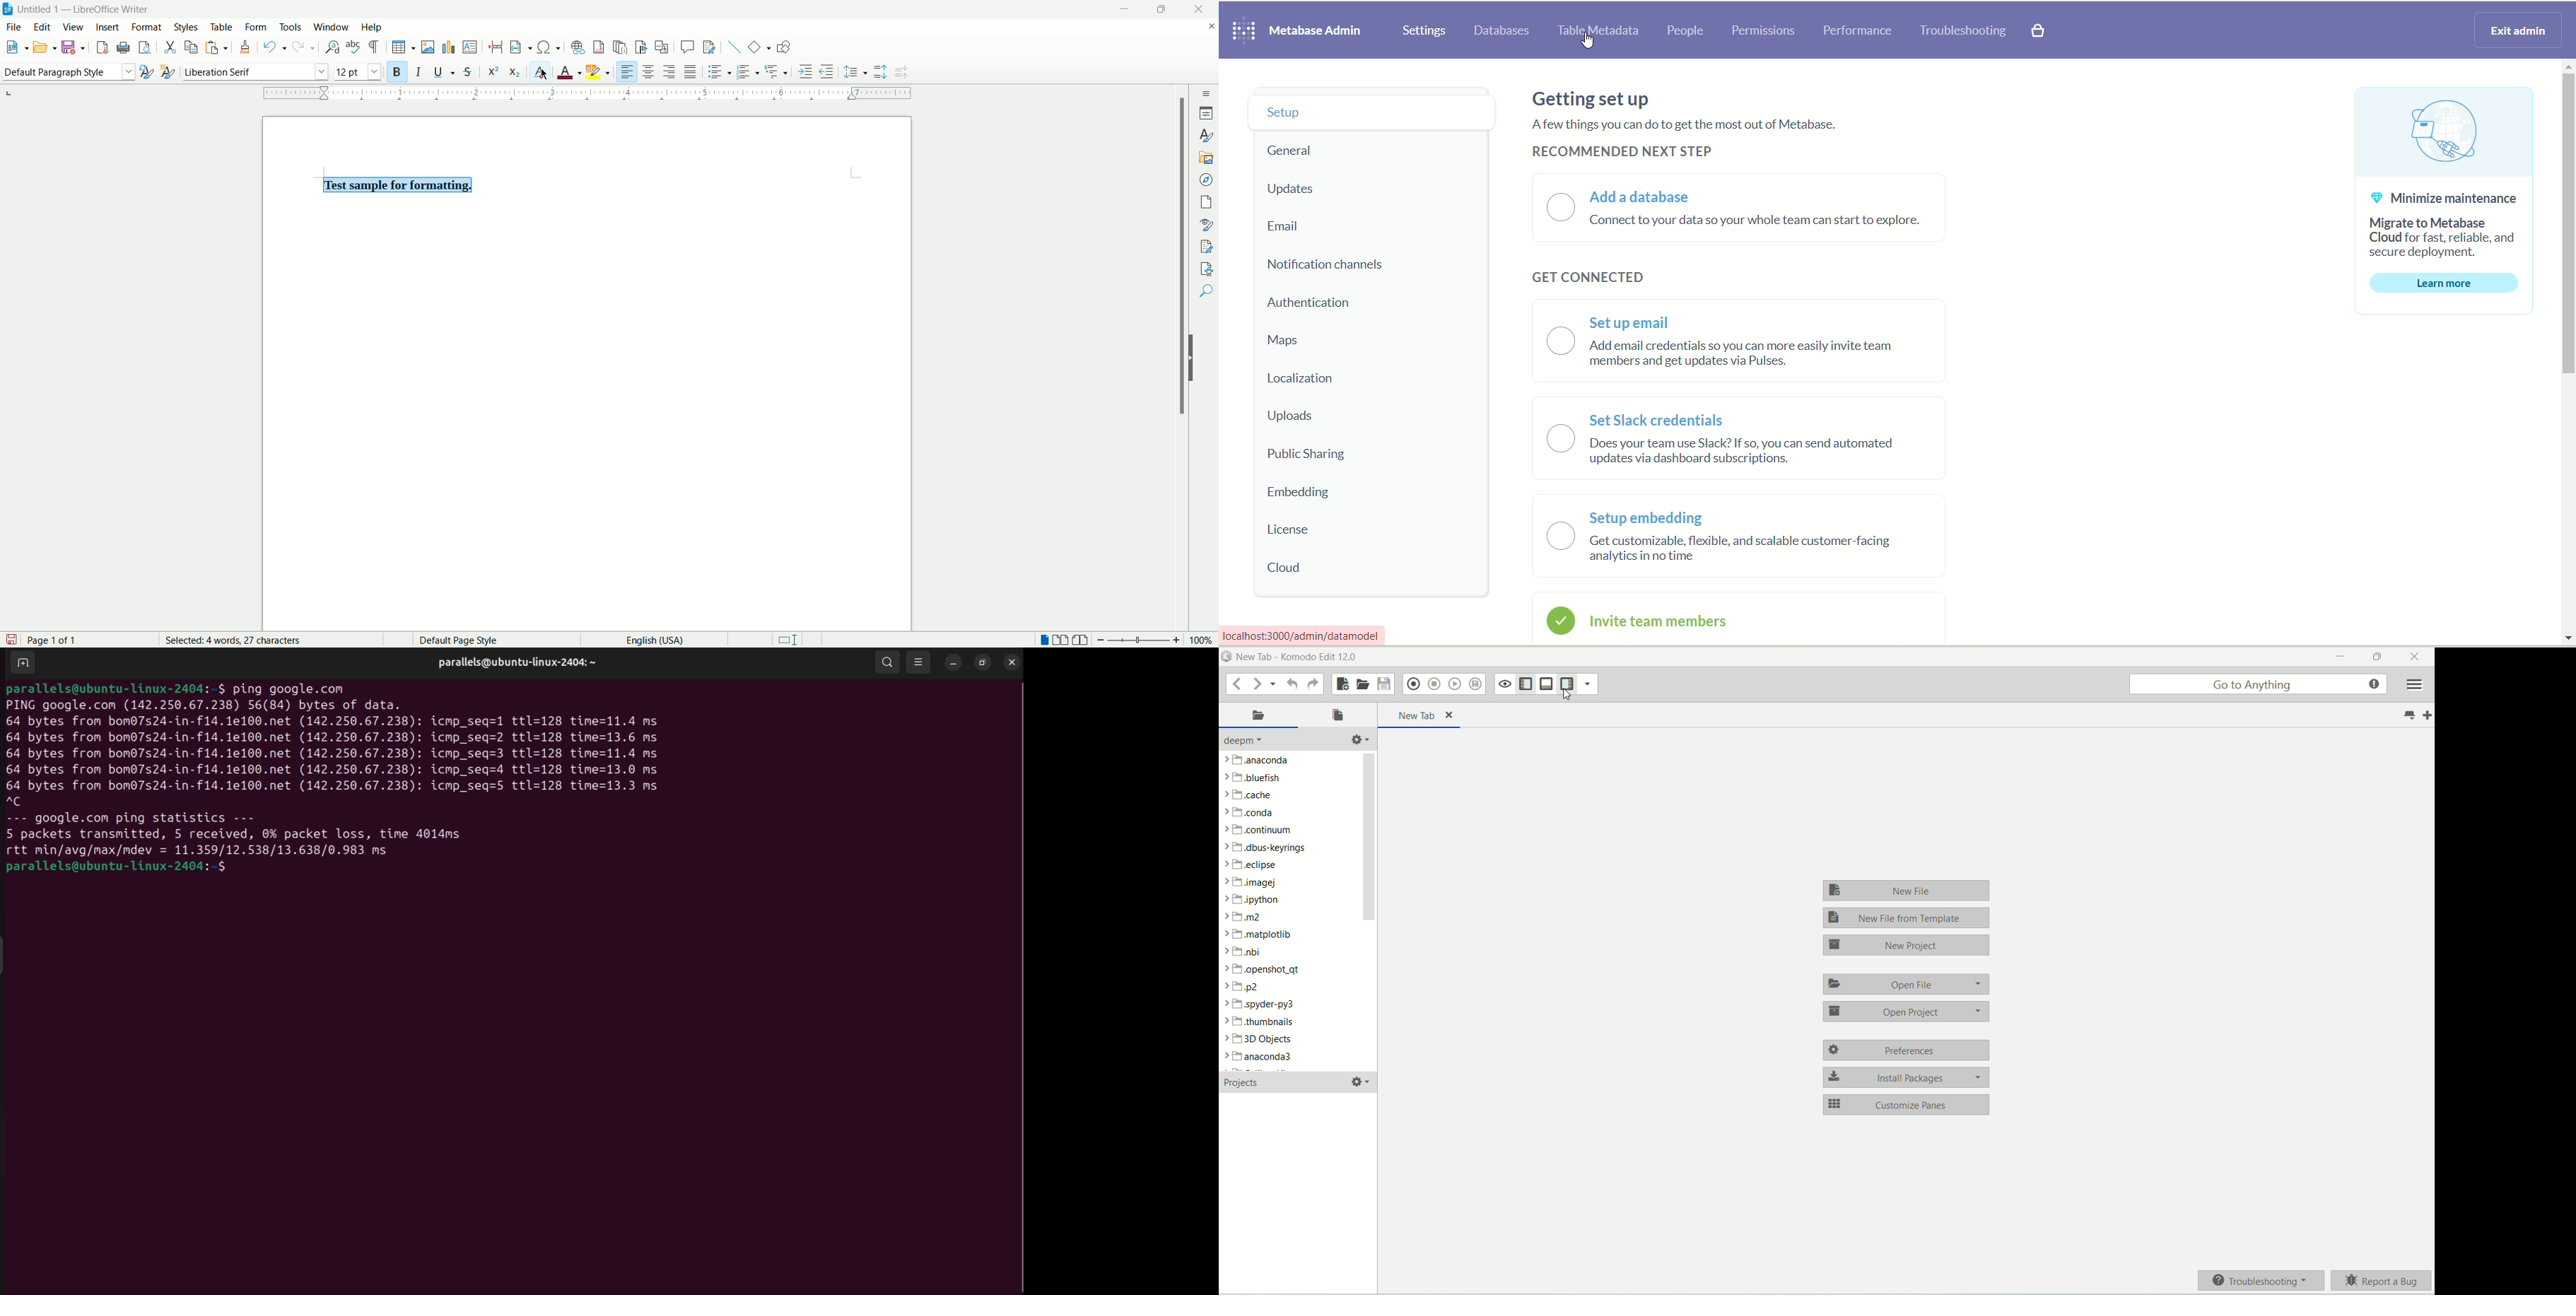 This screenshot has width=2576, height=1316. Describe the element at coordinates (107, 28) in the screenshot. I see `insert` at that location.